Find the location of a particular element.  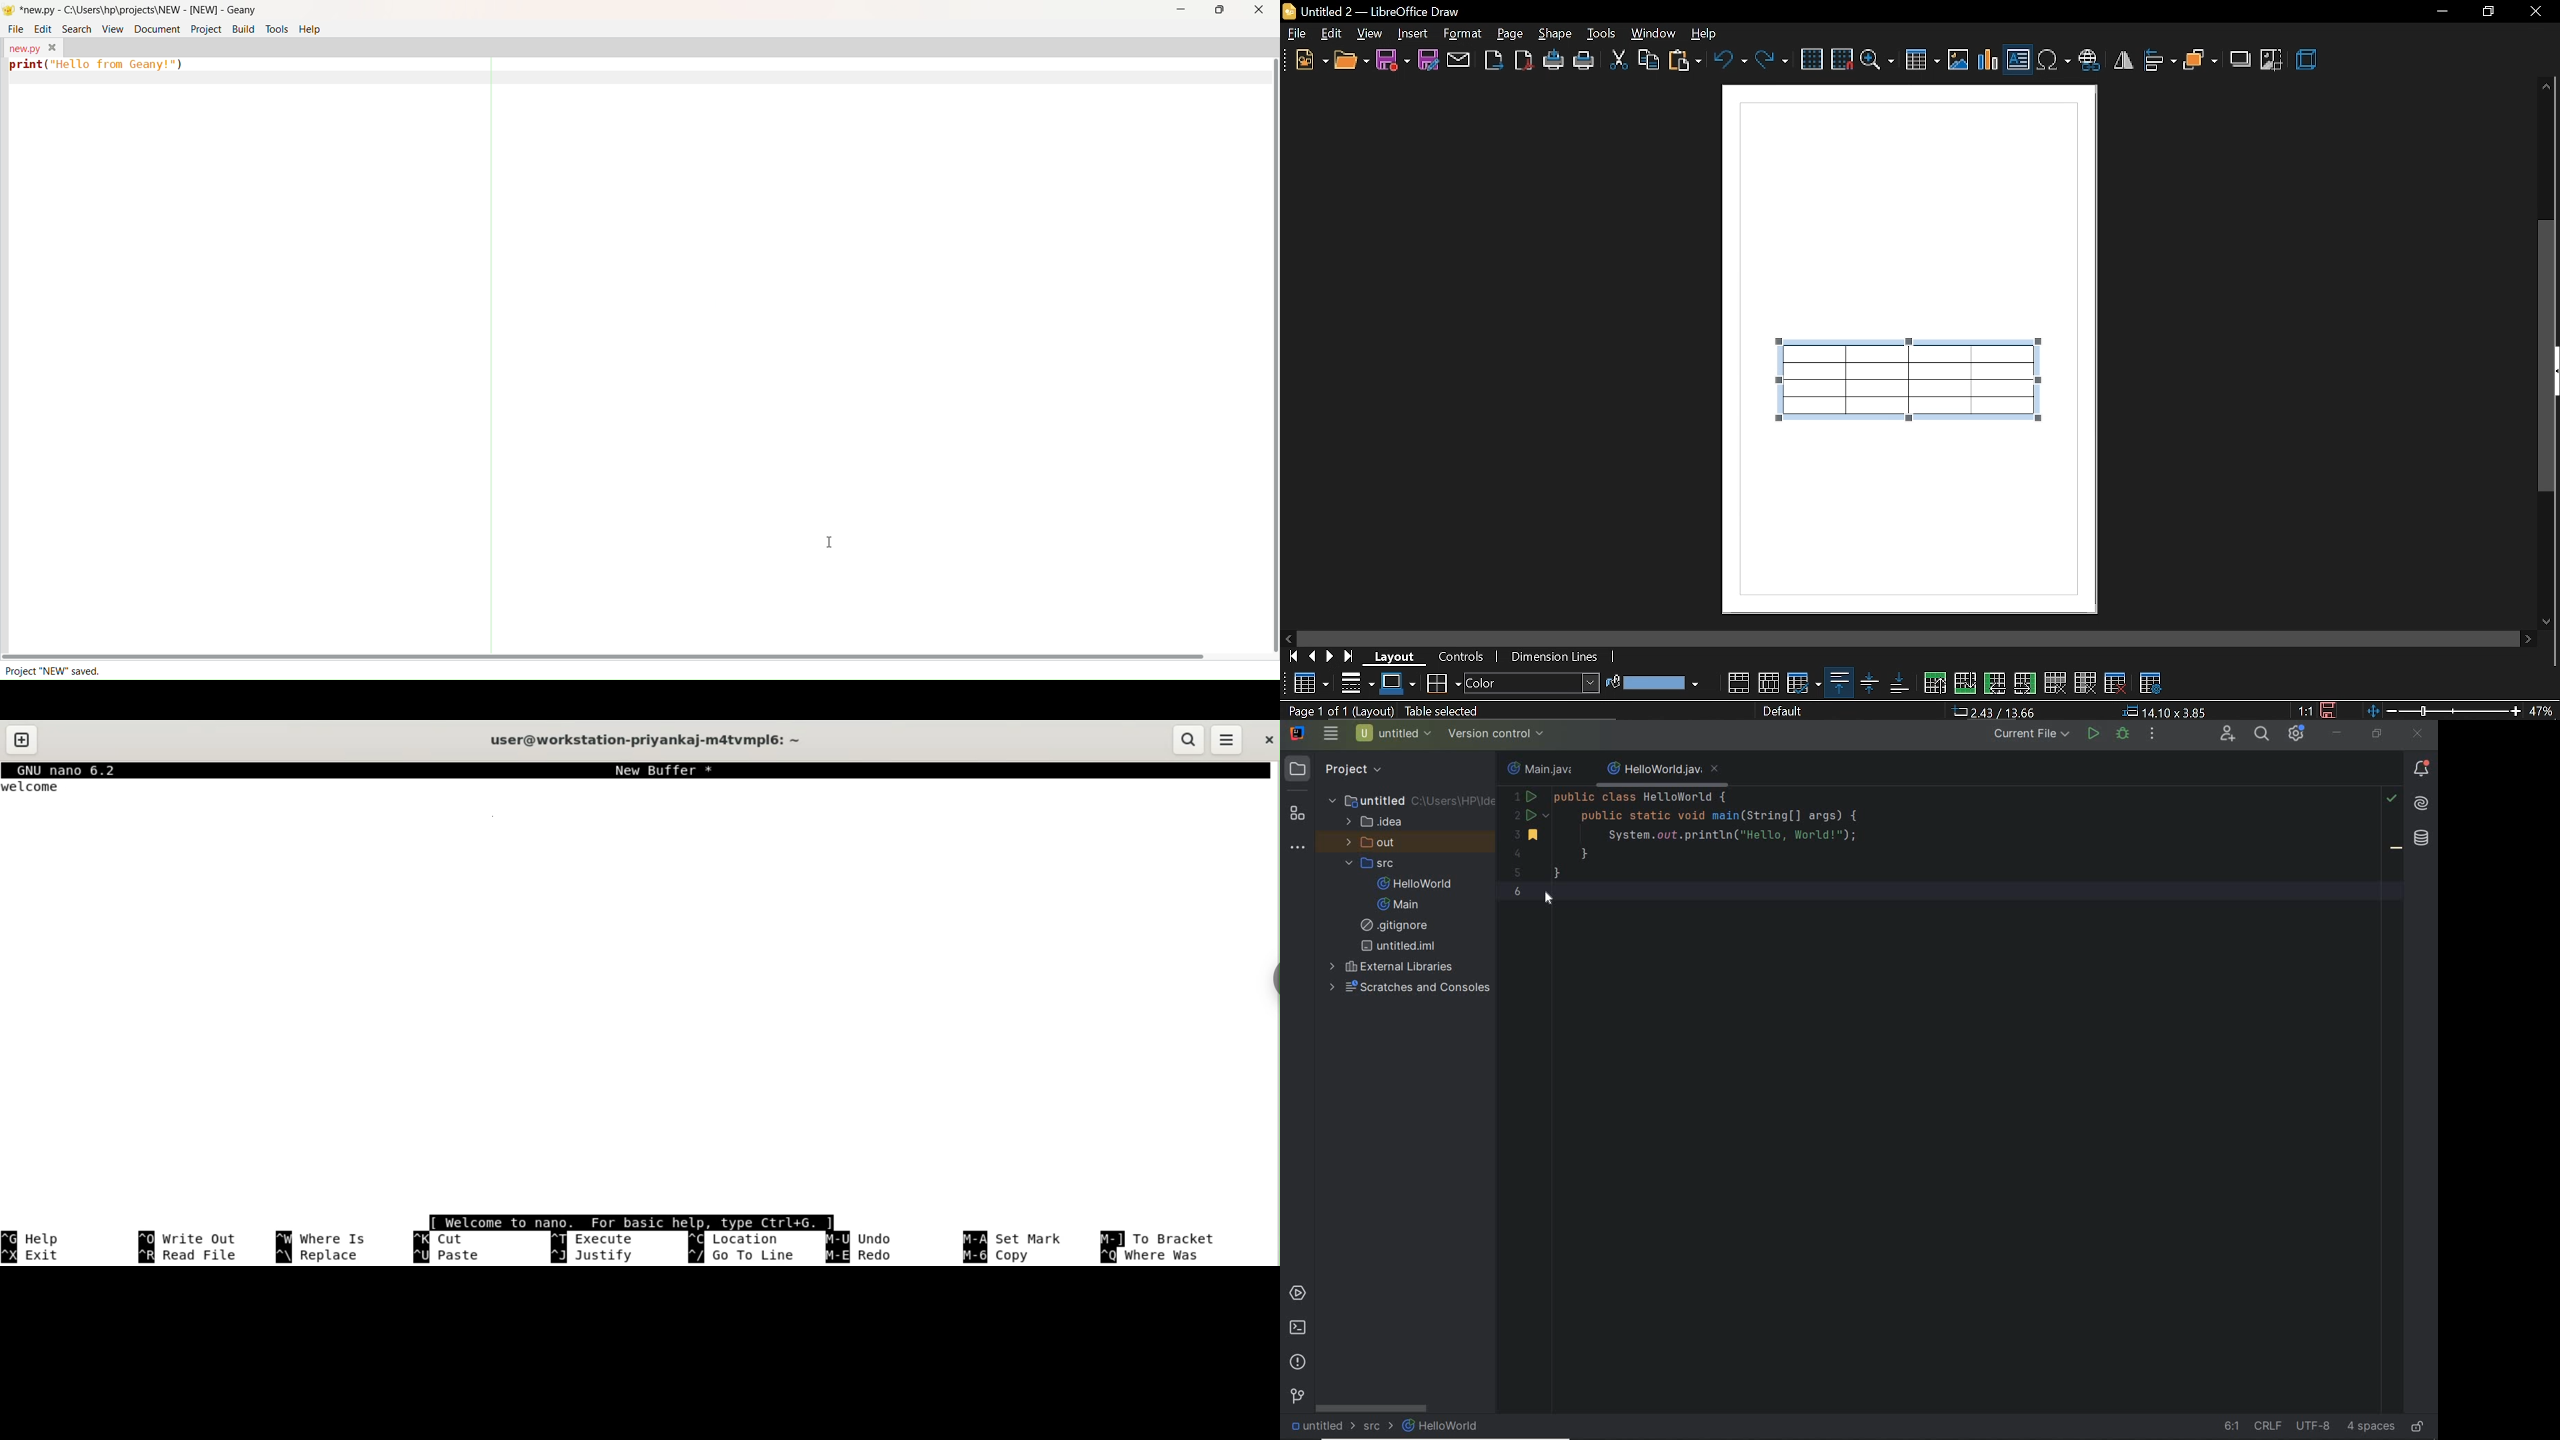

untitled is located at coordinates (1320, 1427).